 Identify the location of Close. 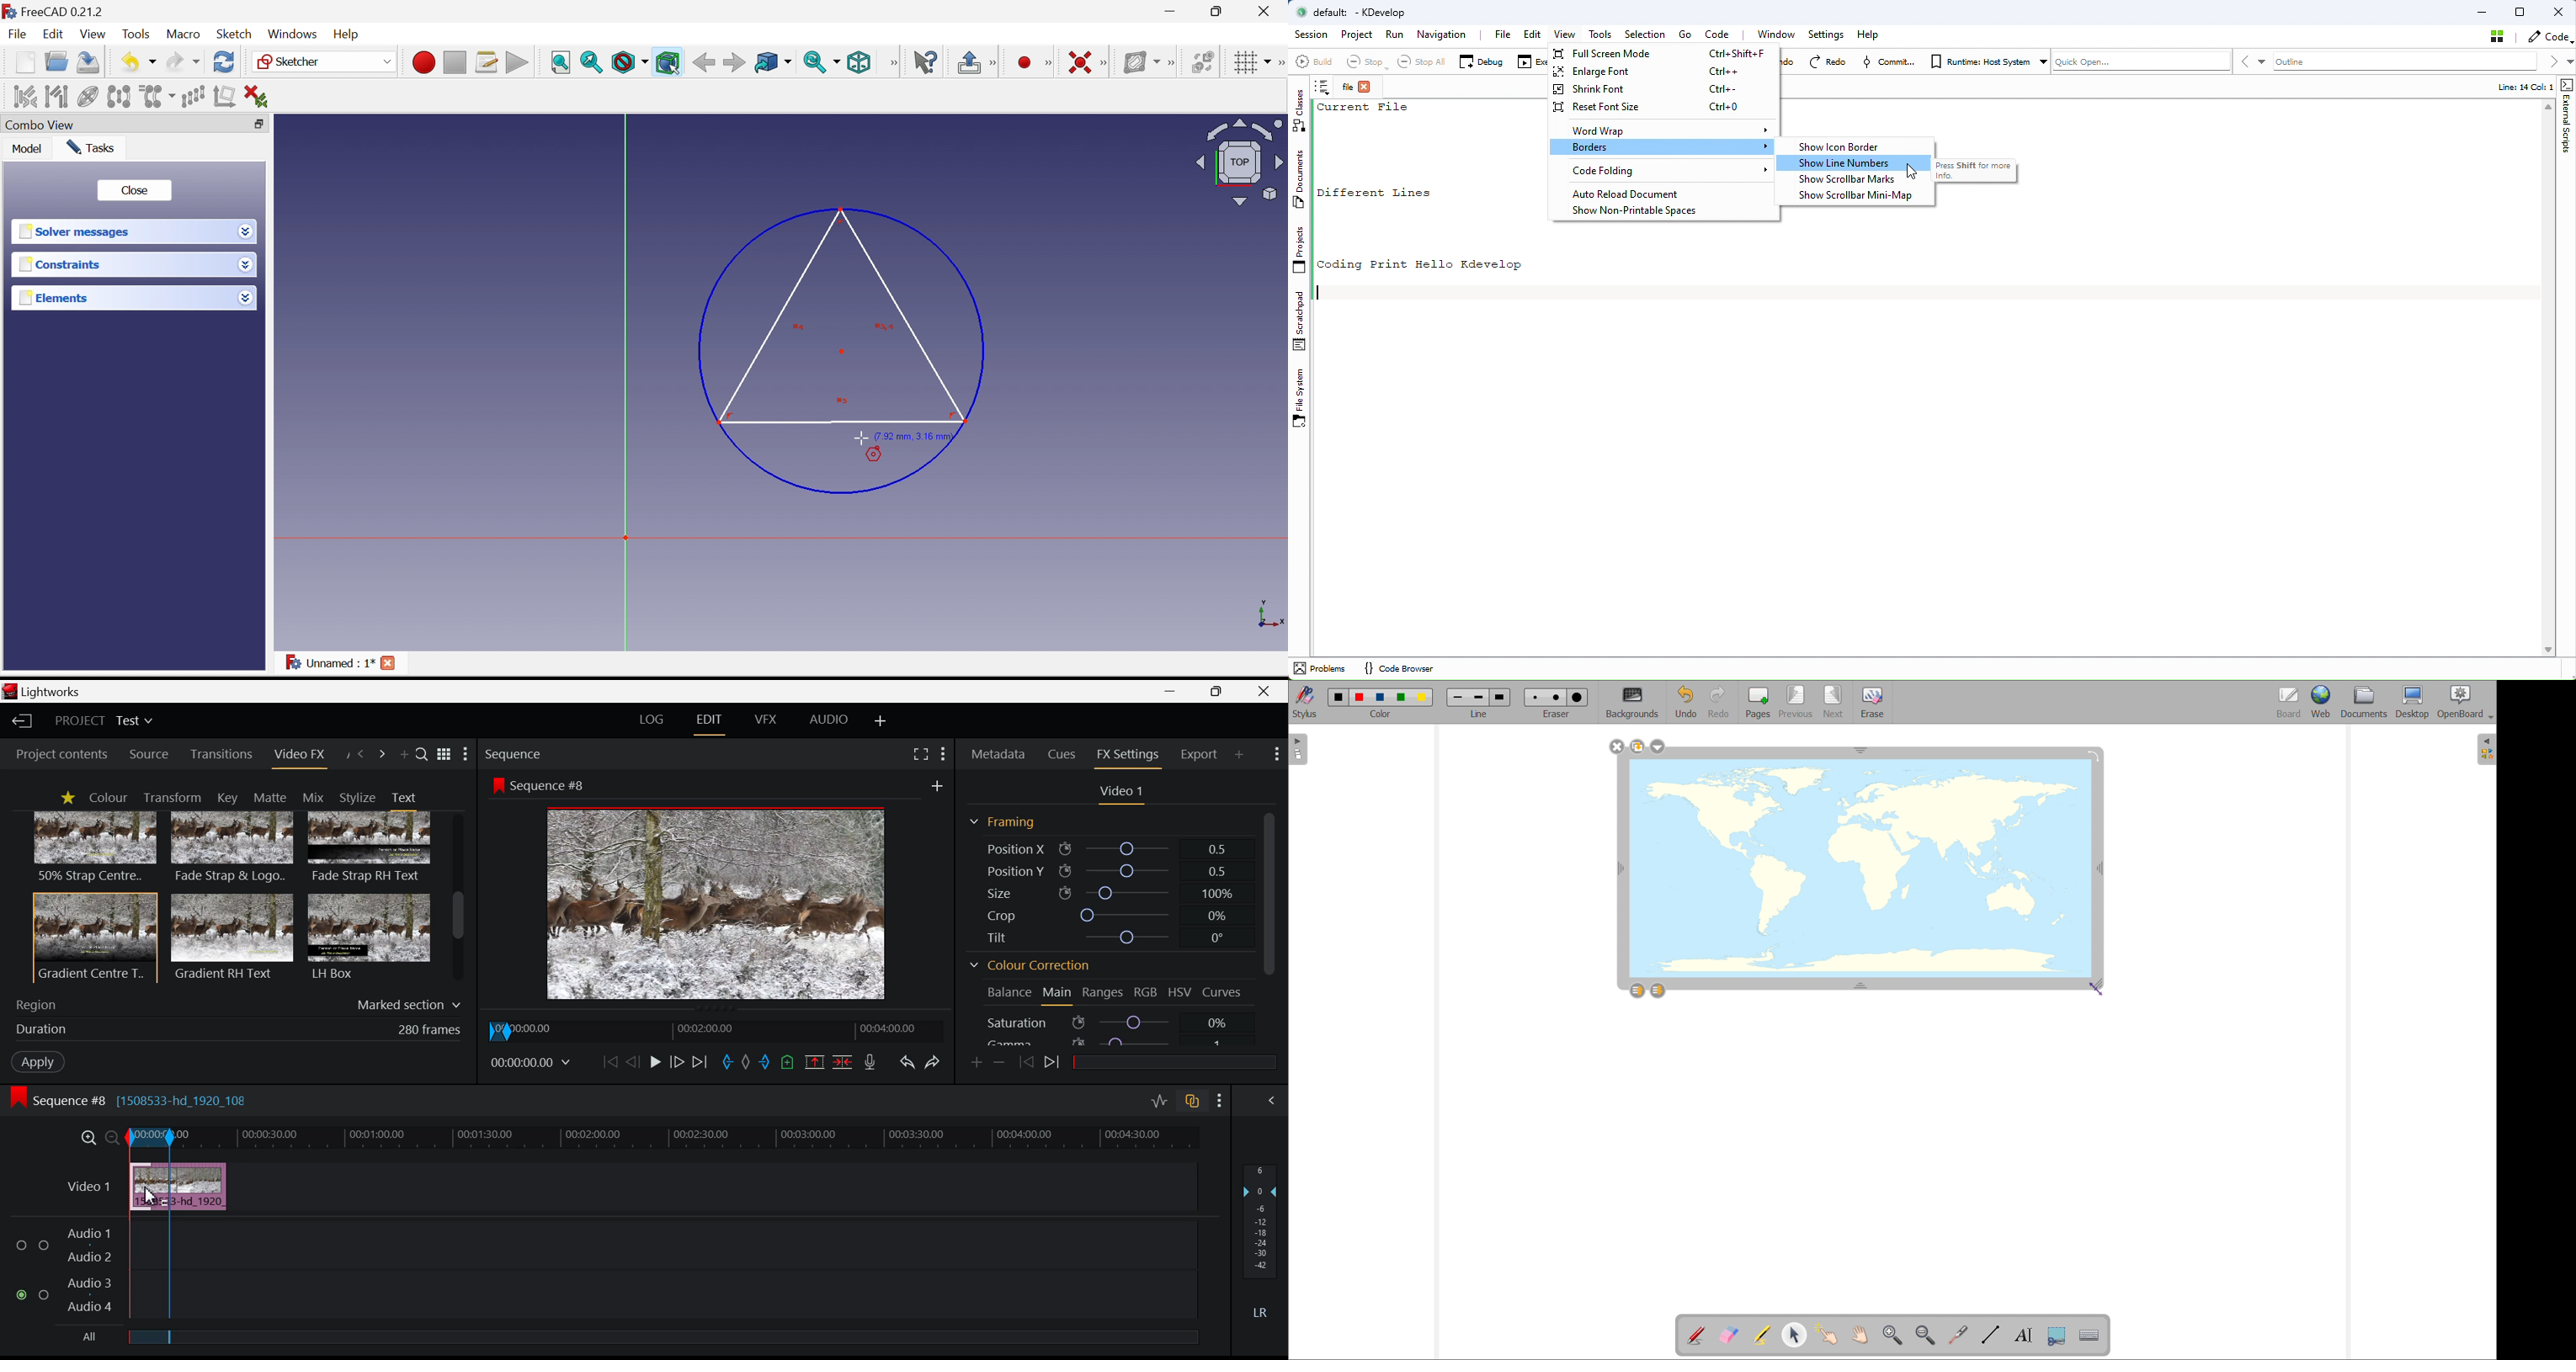
(136, 190).